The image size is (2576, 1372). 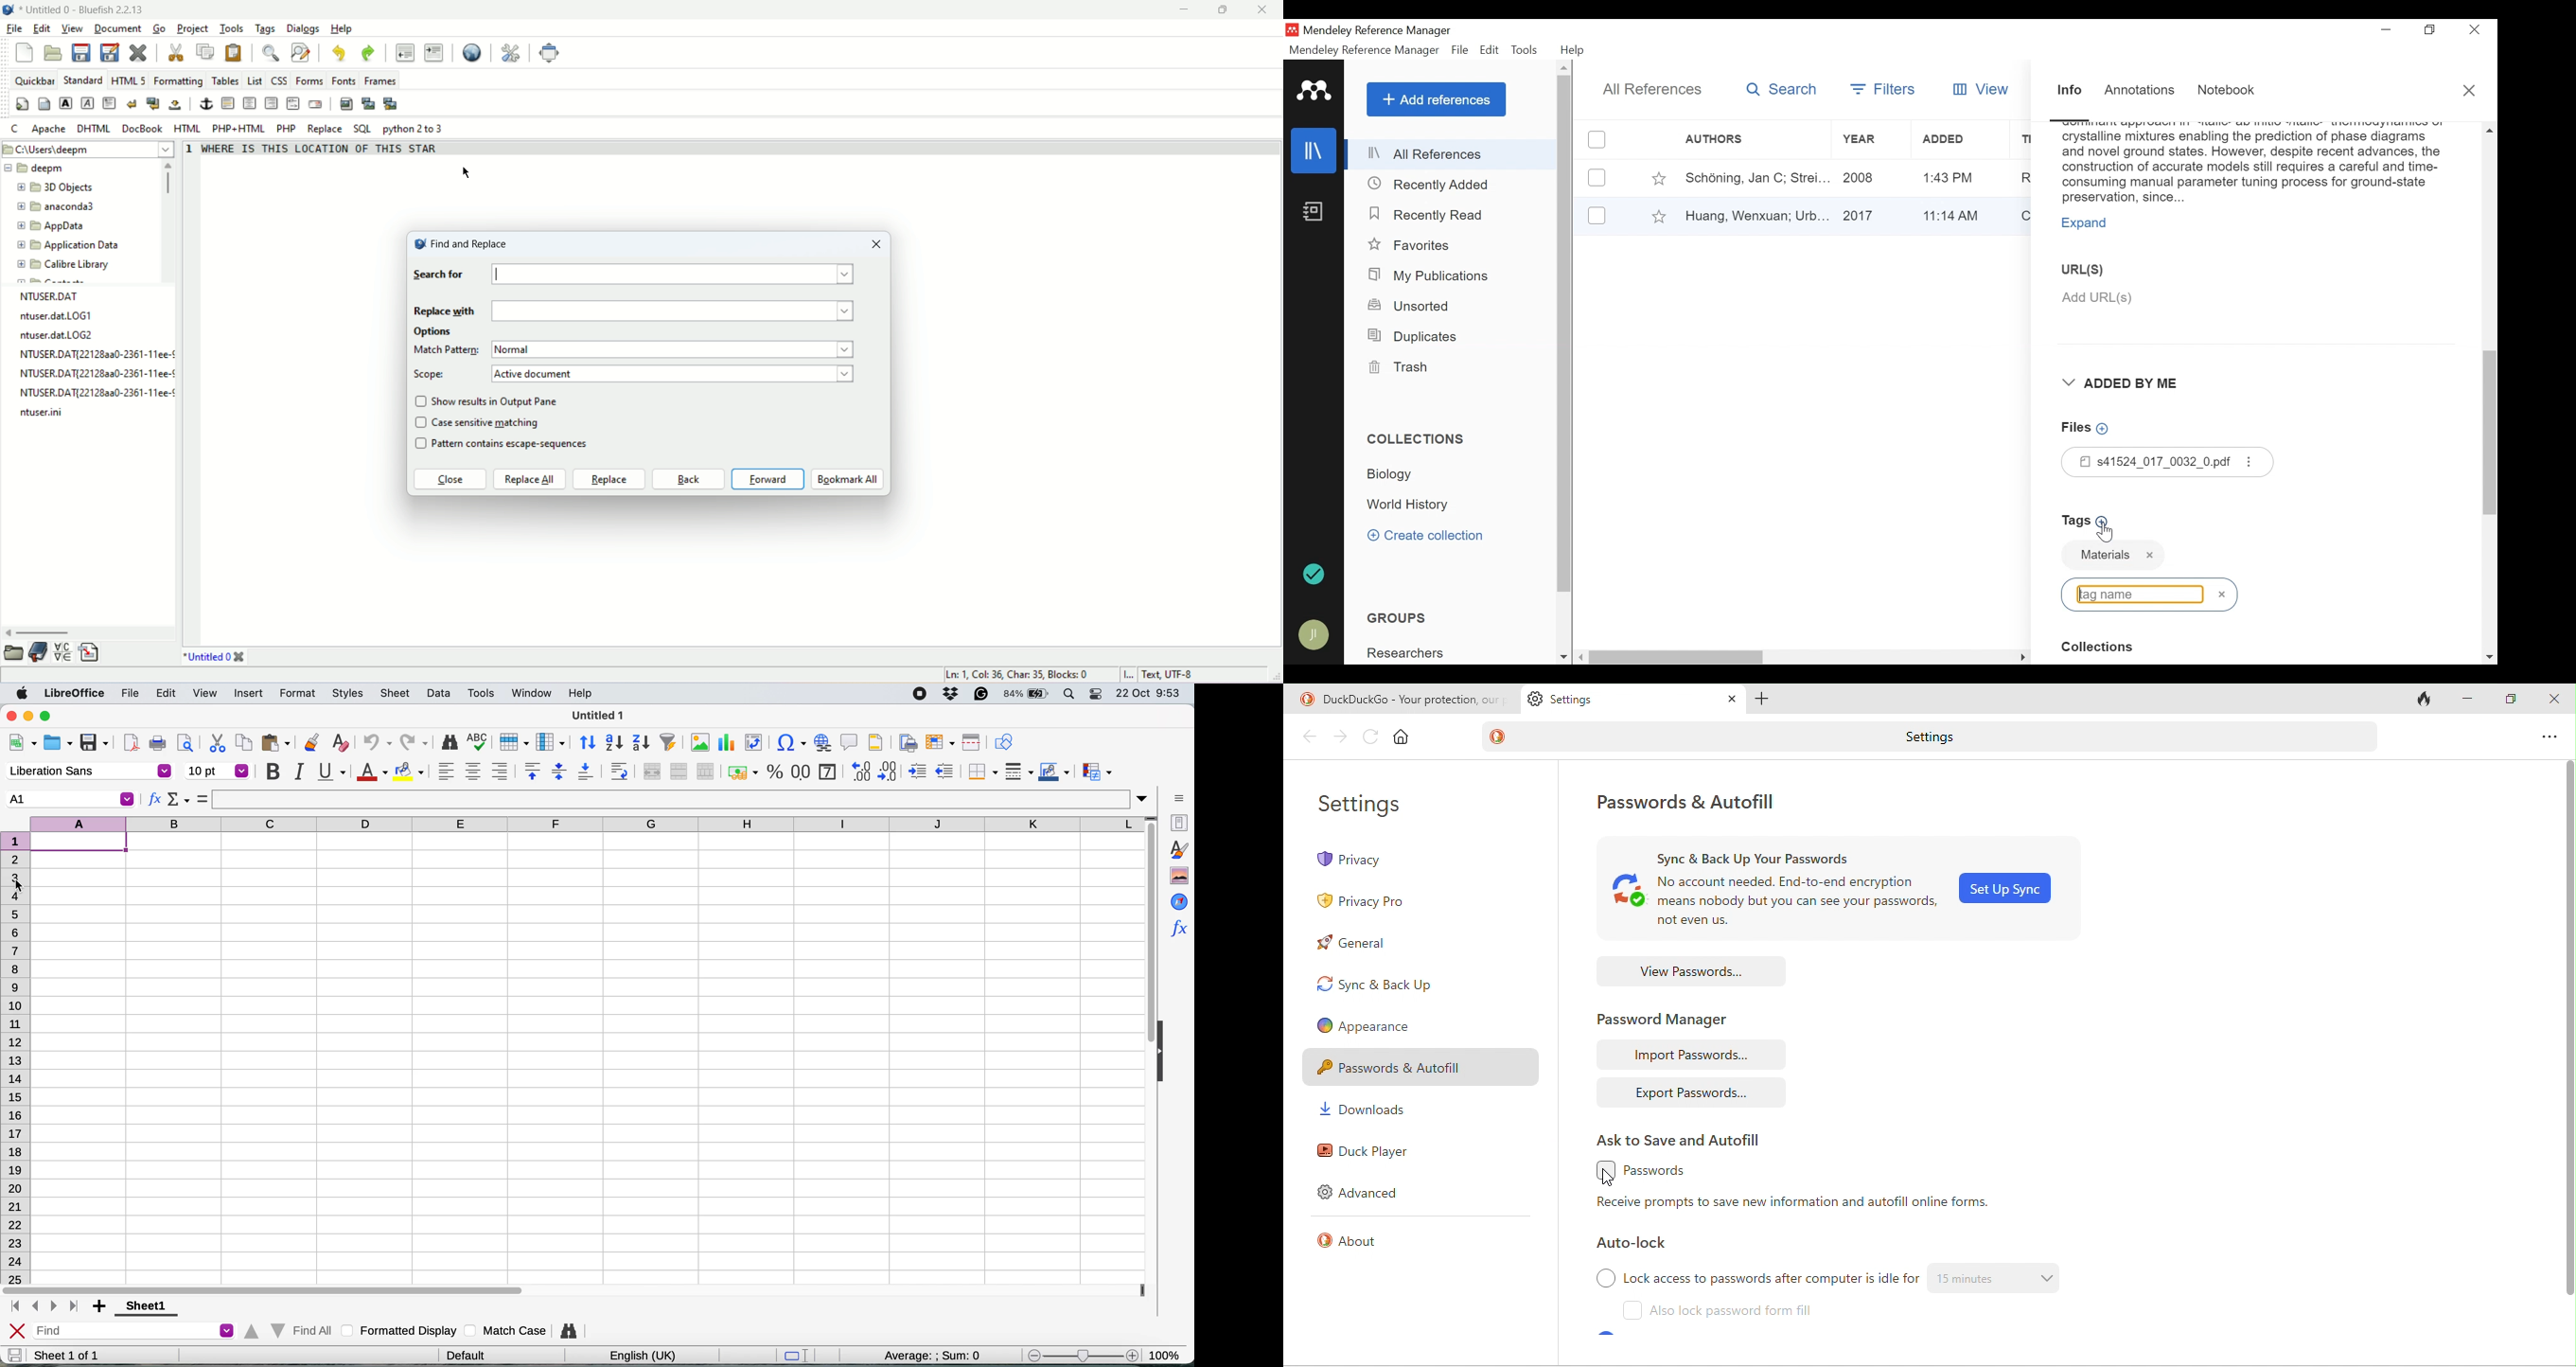 What do you see at coordinates (273, 772) in the screenshot?
I see `bold` at bounding box center [273, 772].